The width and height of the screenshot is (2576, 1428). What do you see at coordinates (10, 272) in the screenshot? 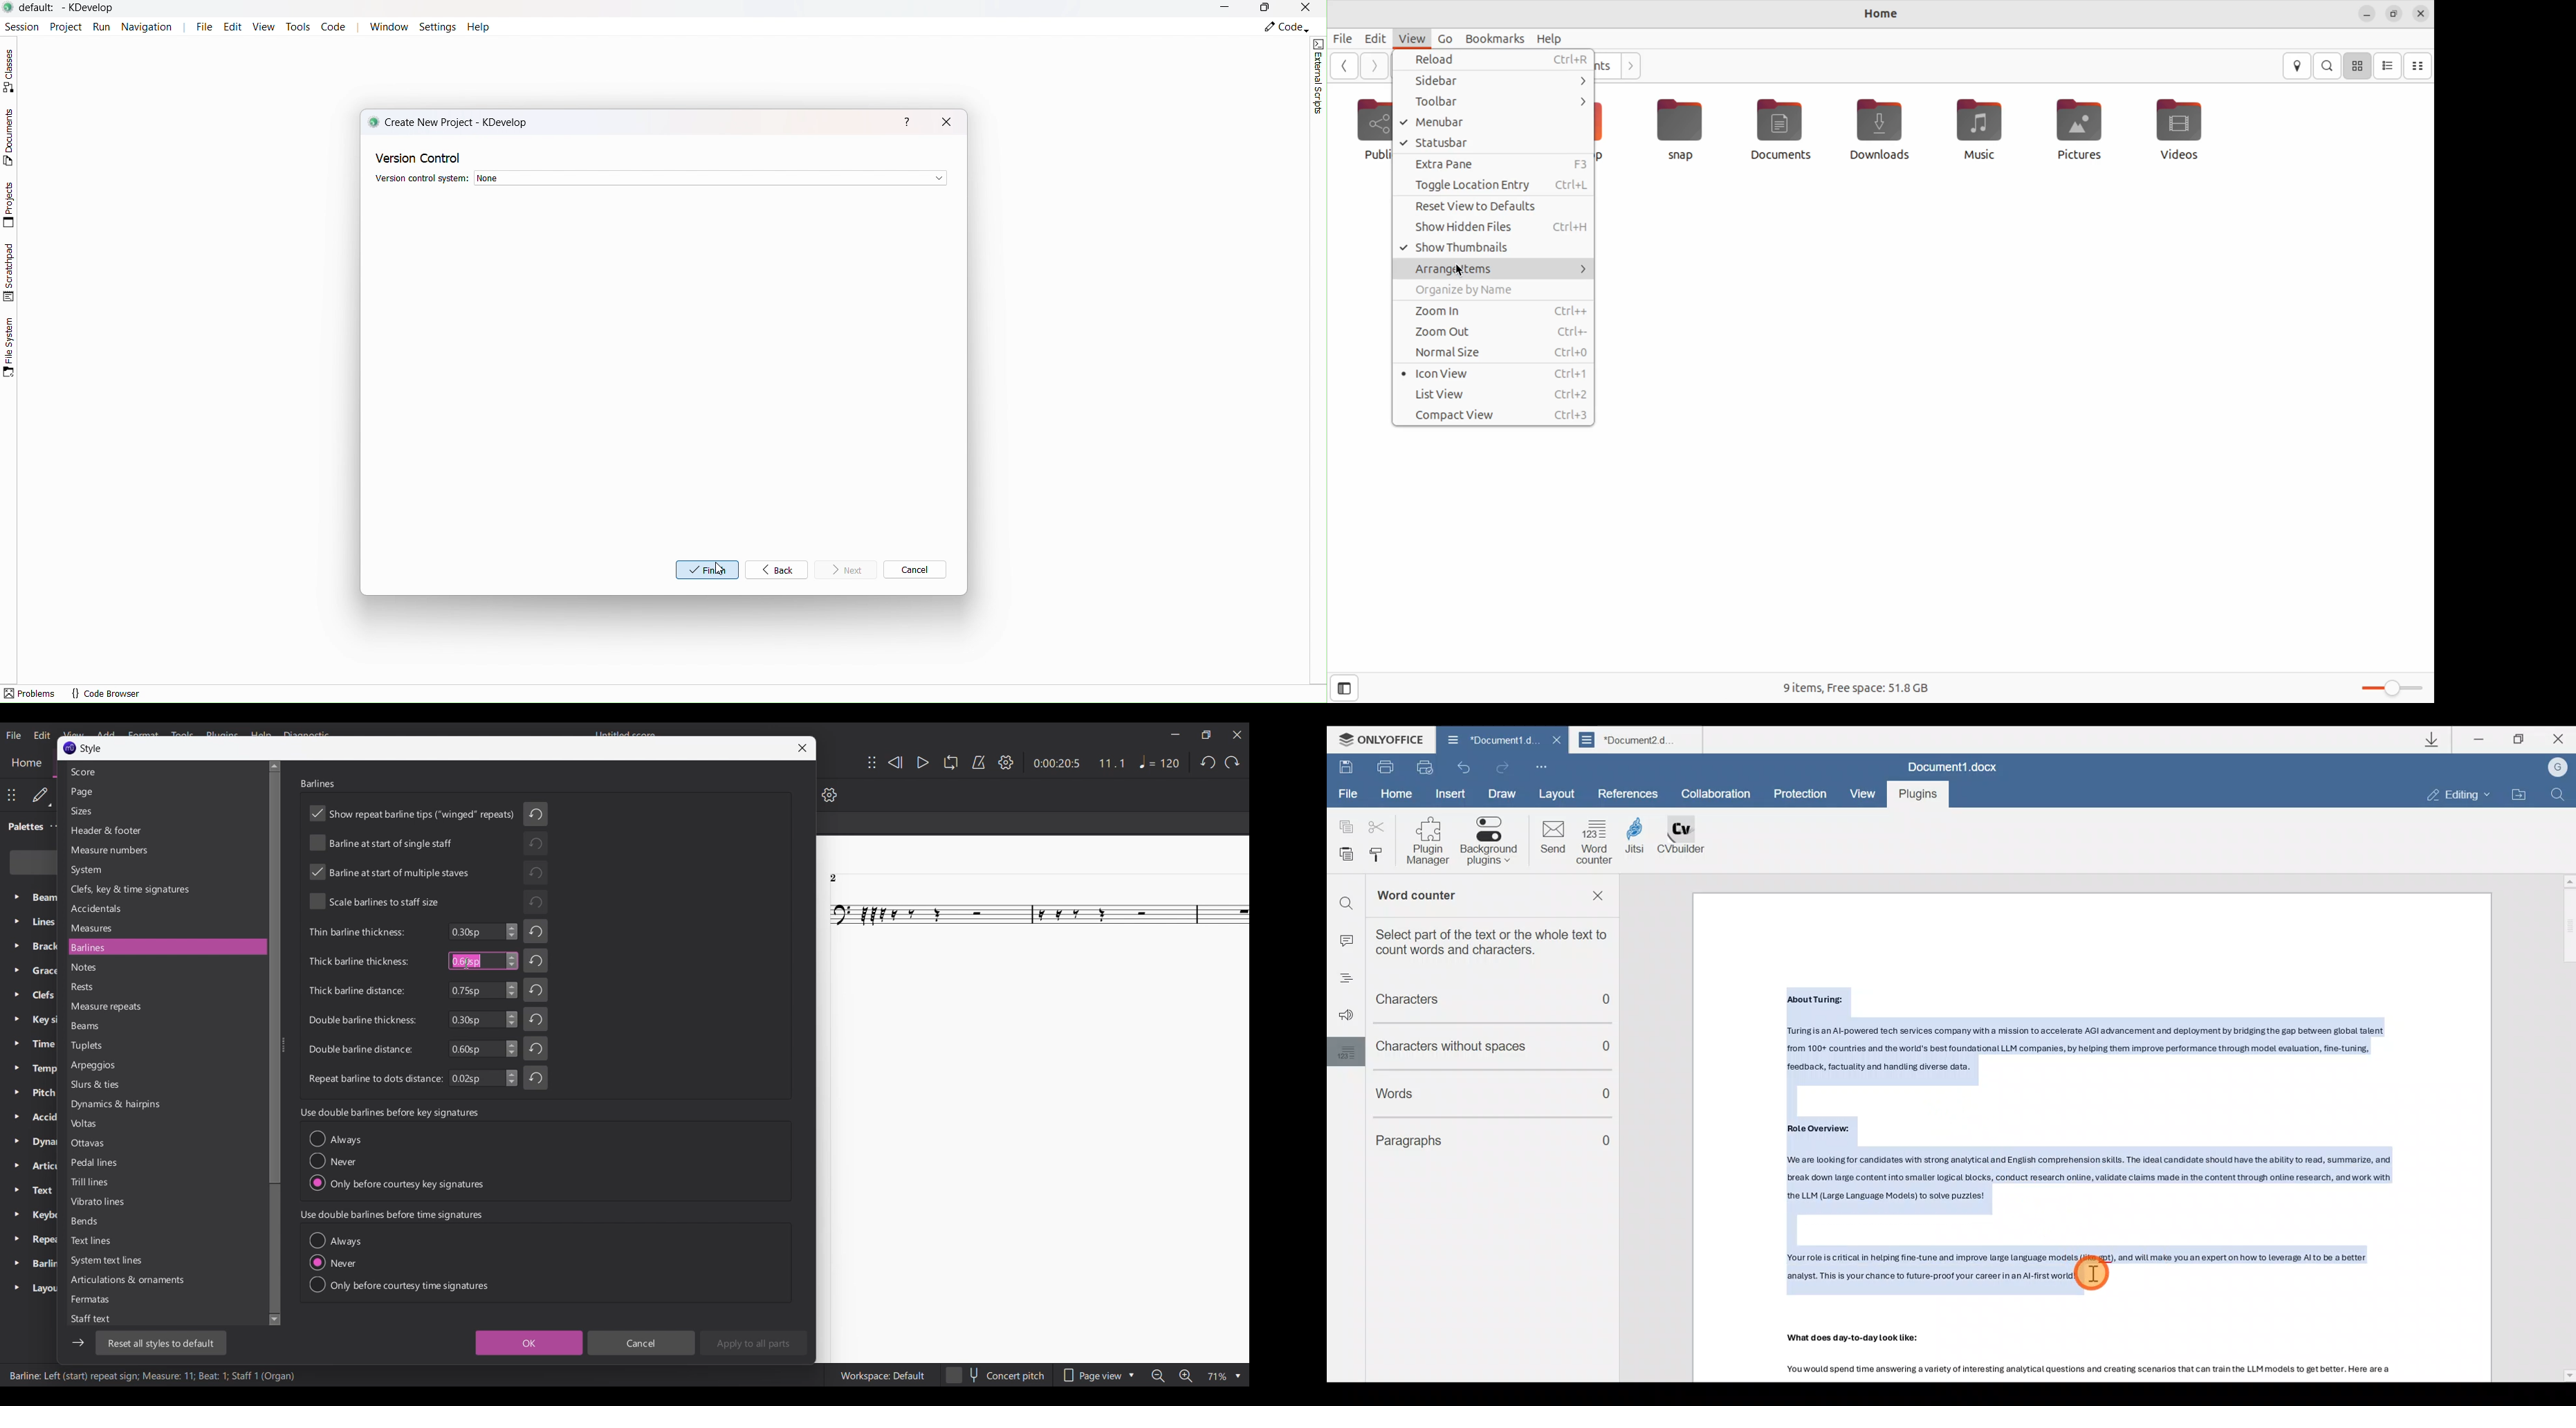
I see `Scratchpad` at bounding box center [10, 272].